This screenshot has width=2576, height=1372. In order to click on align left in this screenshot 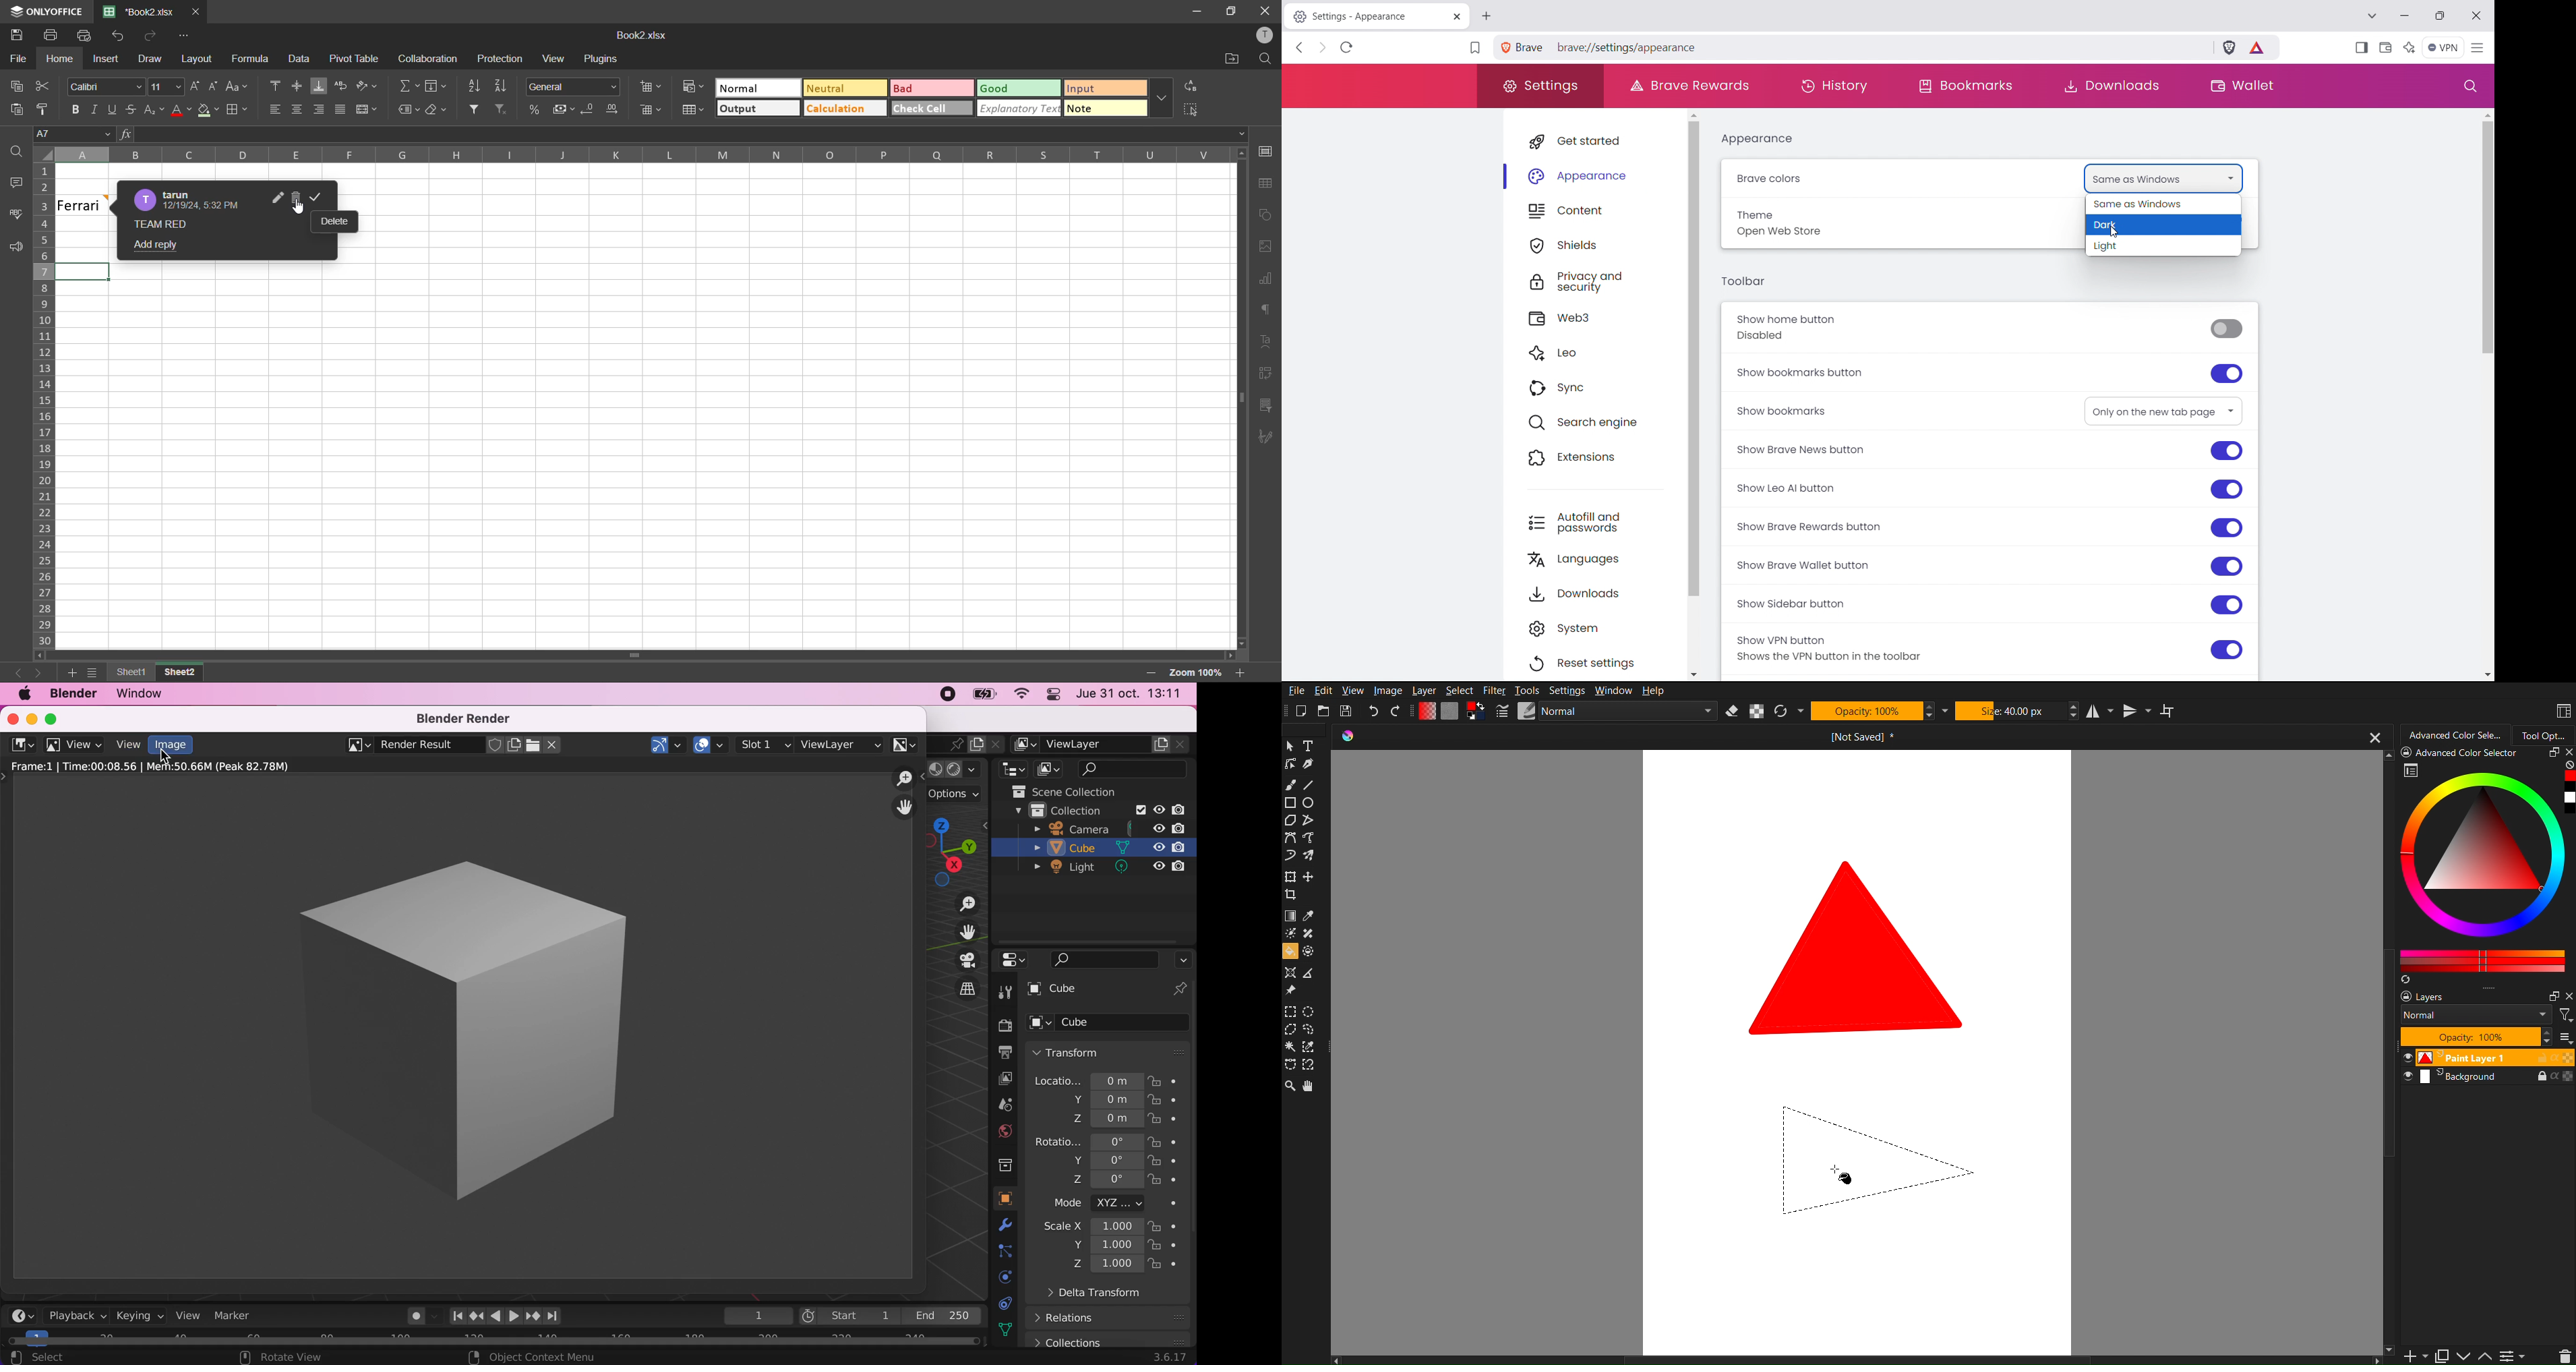, I will do `click(274, 108)`.